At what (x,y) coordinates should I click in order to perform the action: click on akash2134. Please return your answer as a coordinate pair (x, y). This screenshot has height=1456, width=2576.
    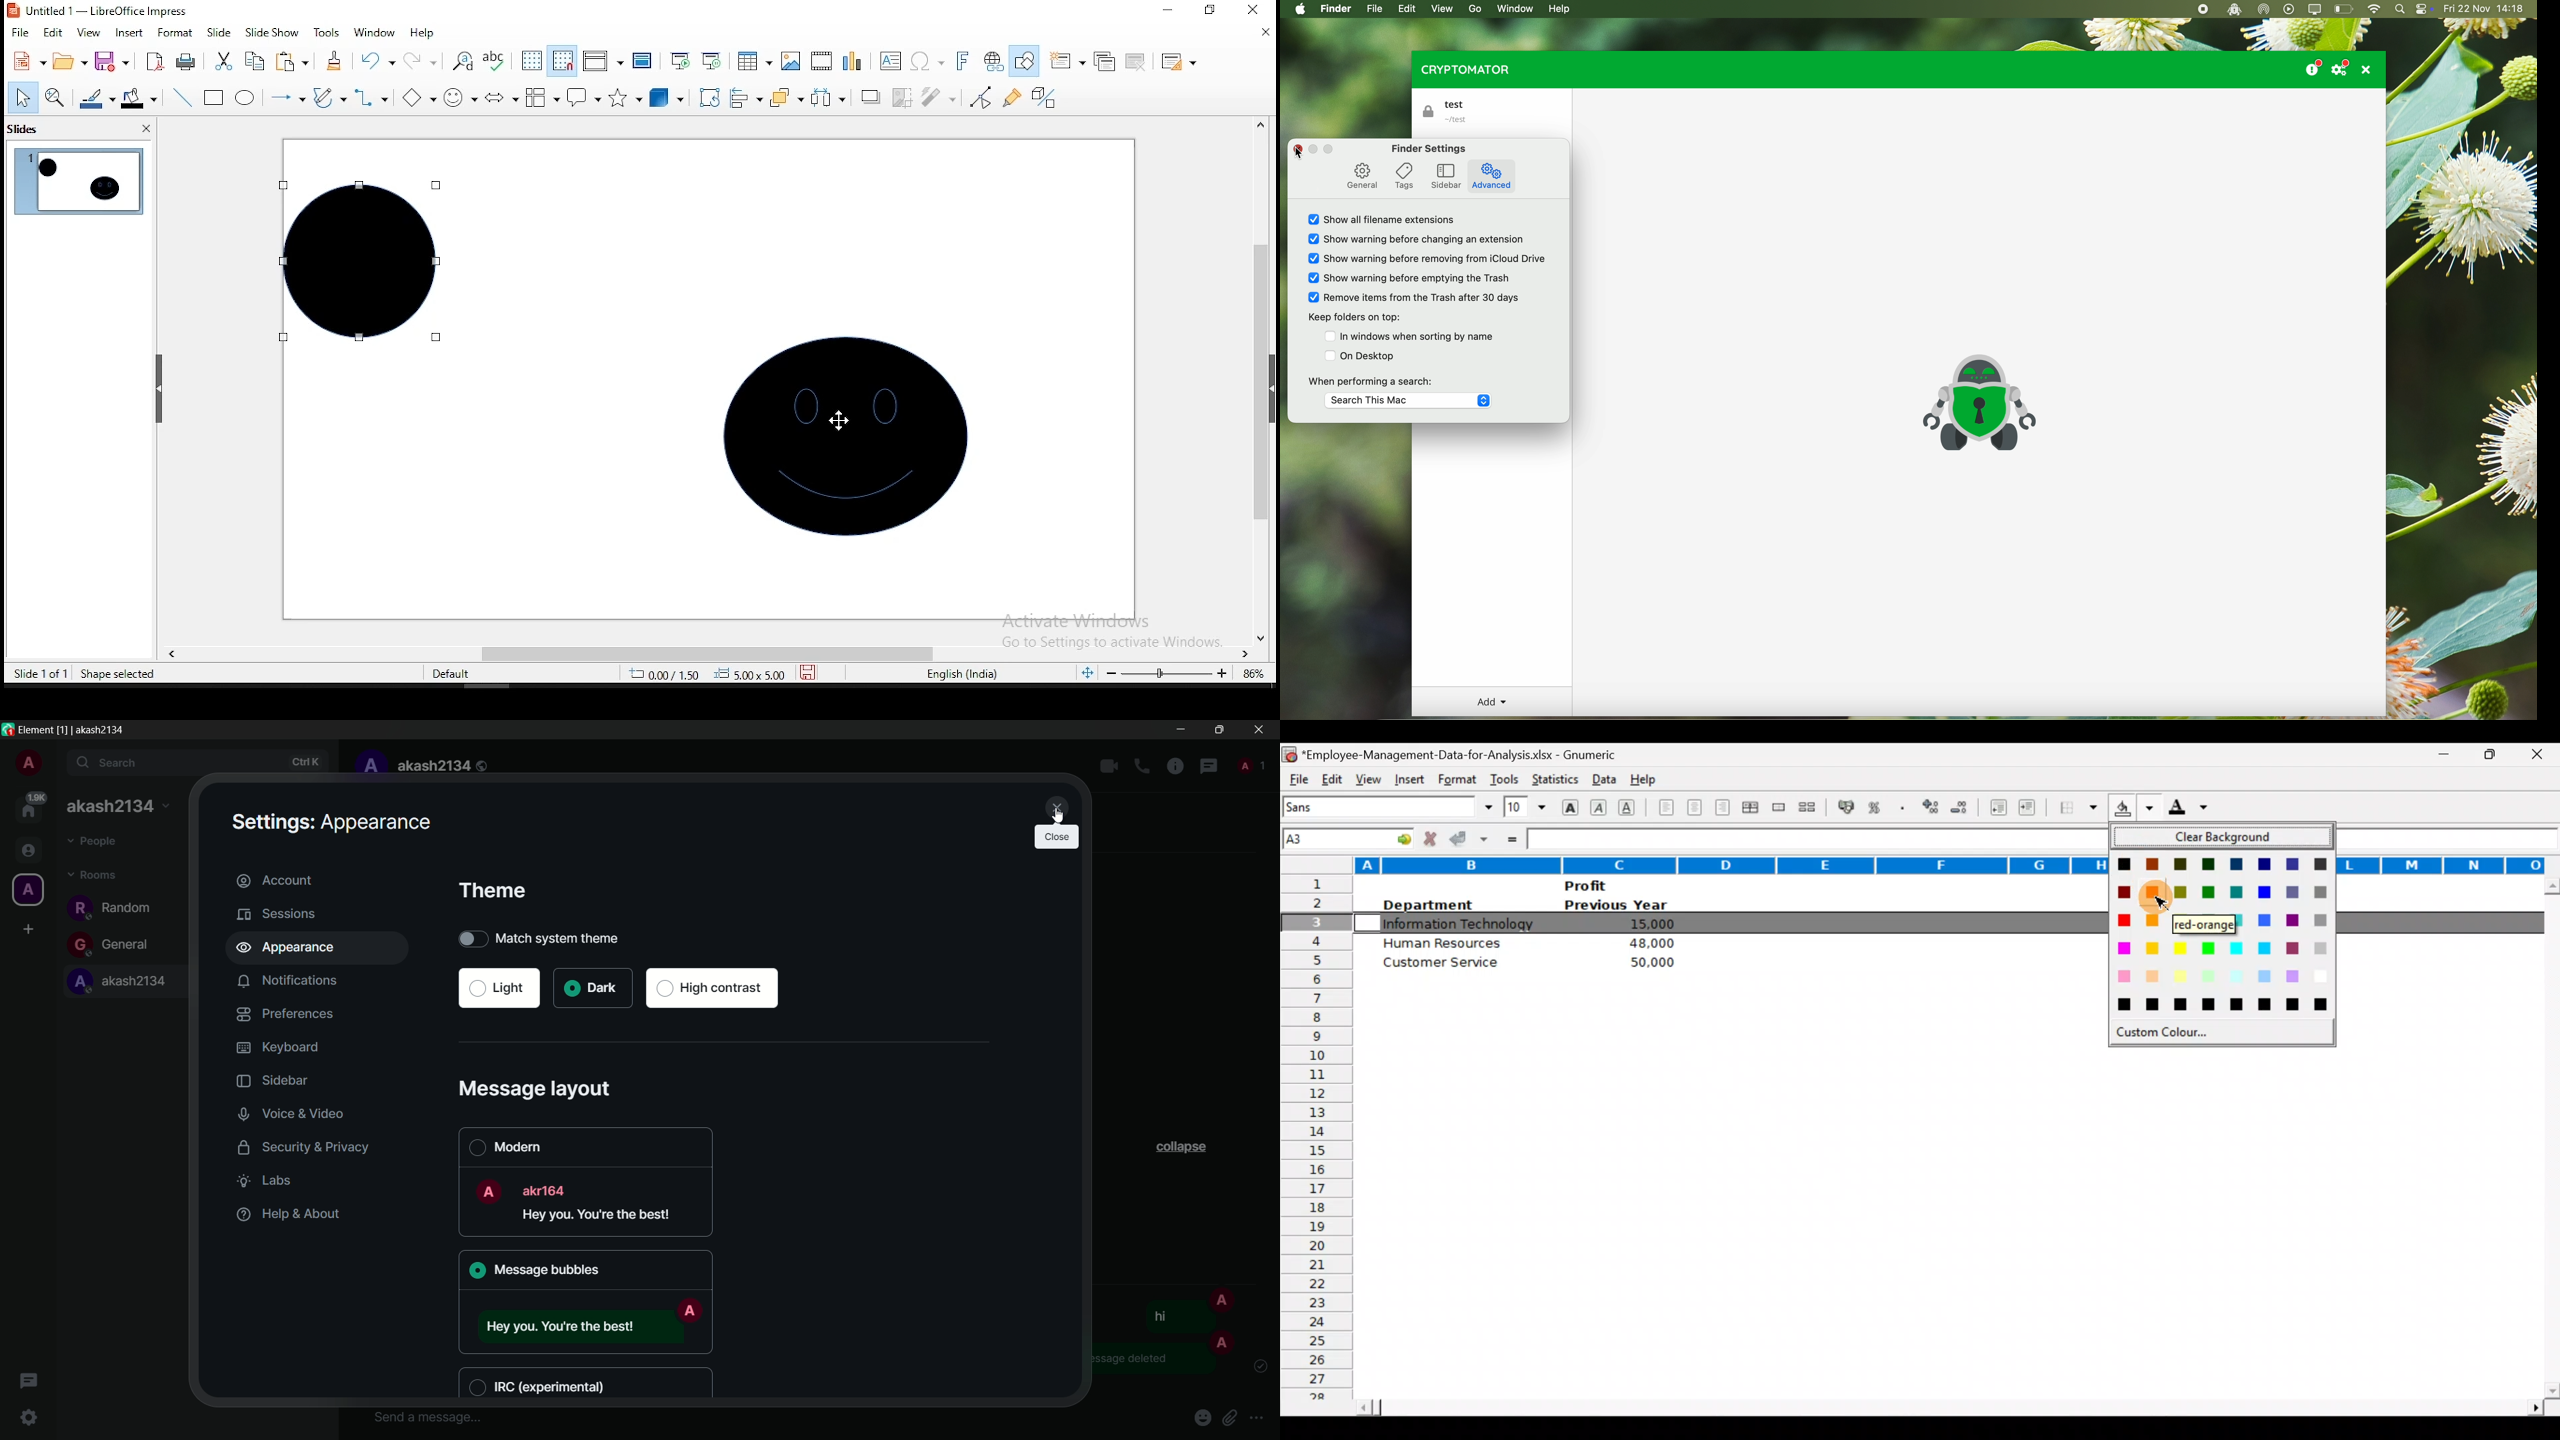
    Looking at the image, I should click on (124, 983).